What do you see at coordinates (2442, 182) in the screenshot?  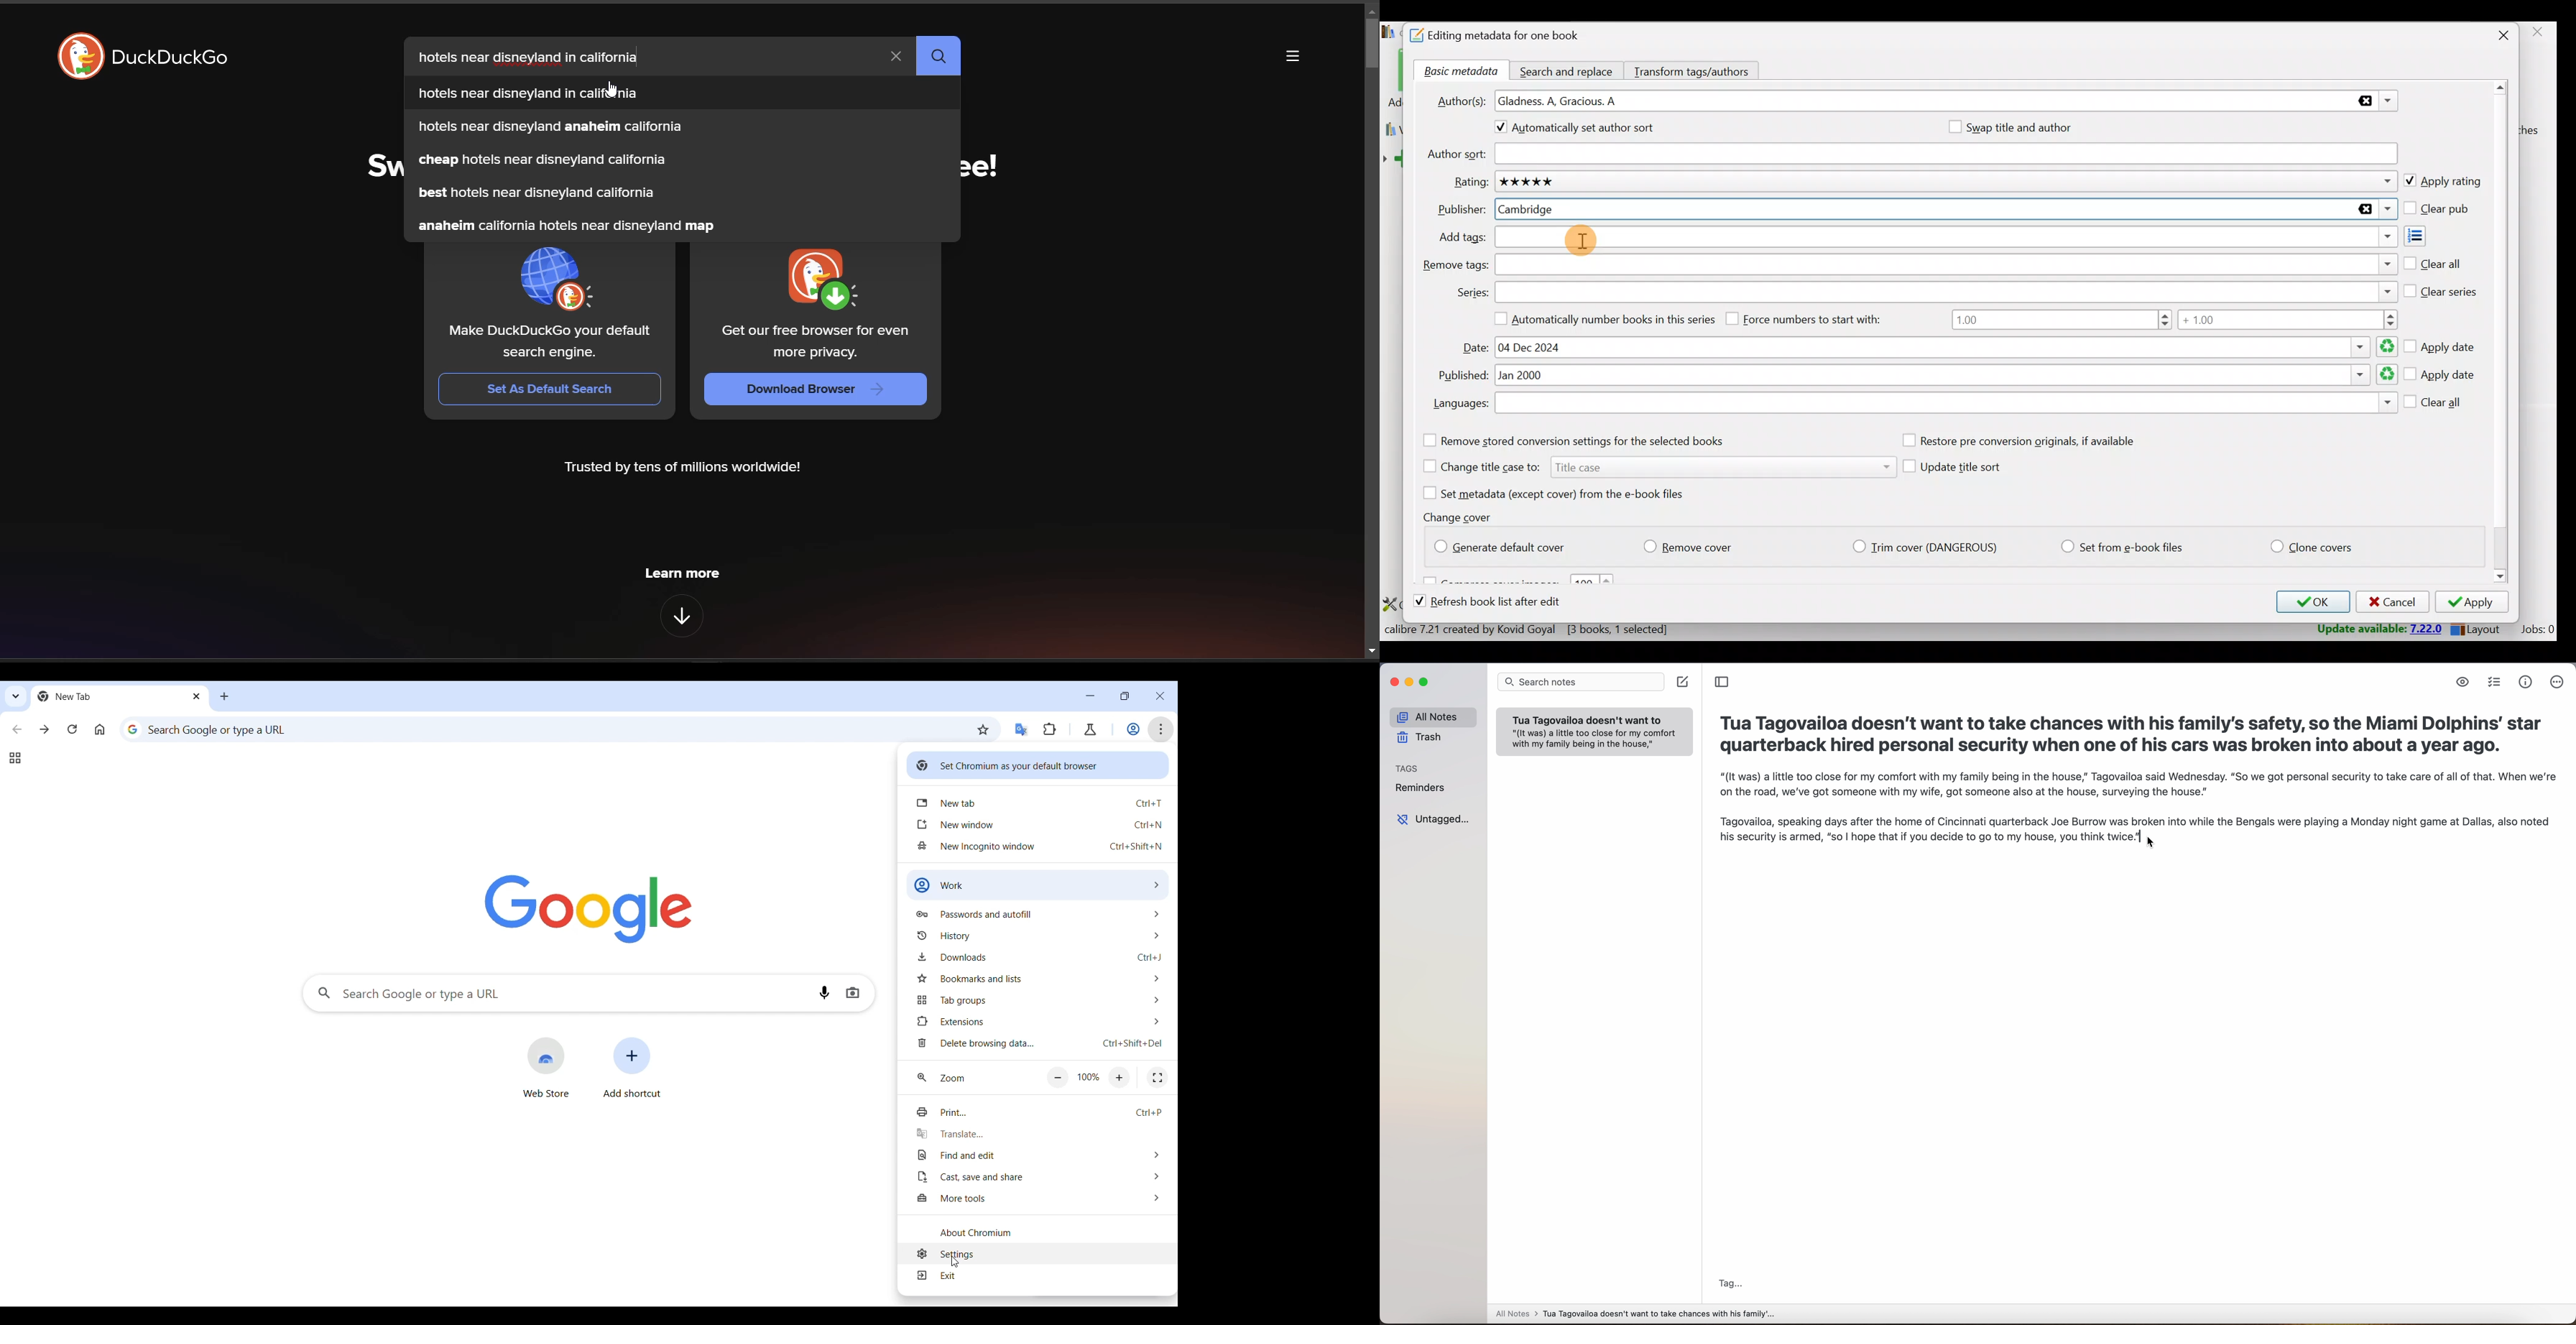 I see `Apply rating` at bounding box center [2442, 182].